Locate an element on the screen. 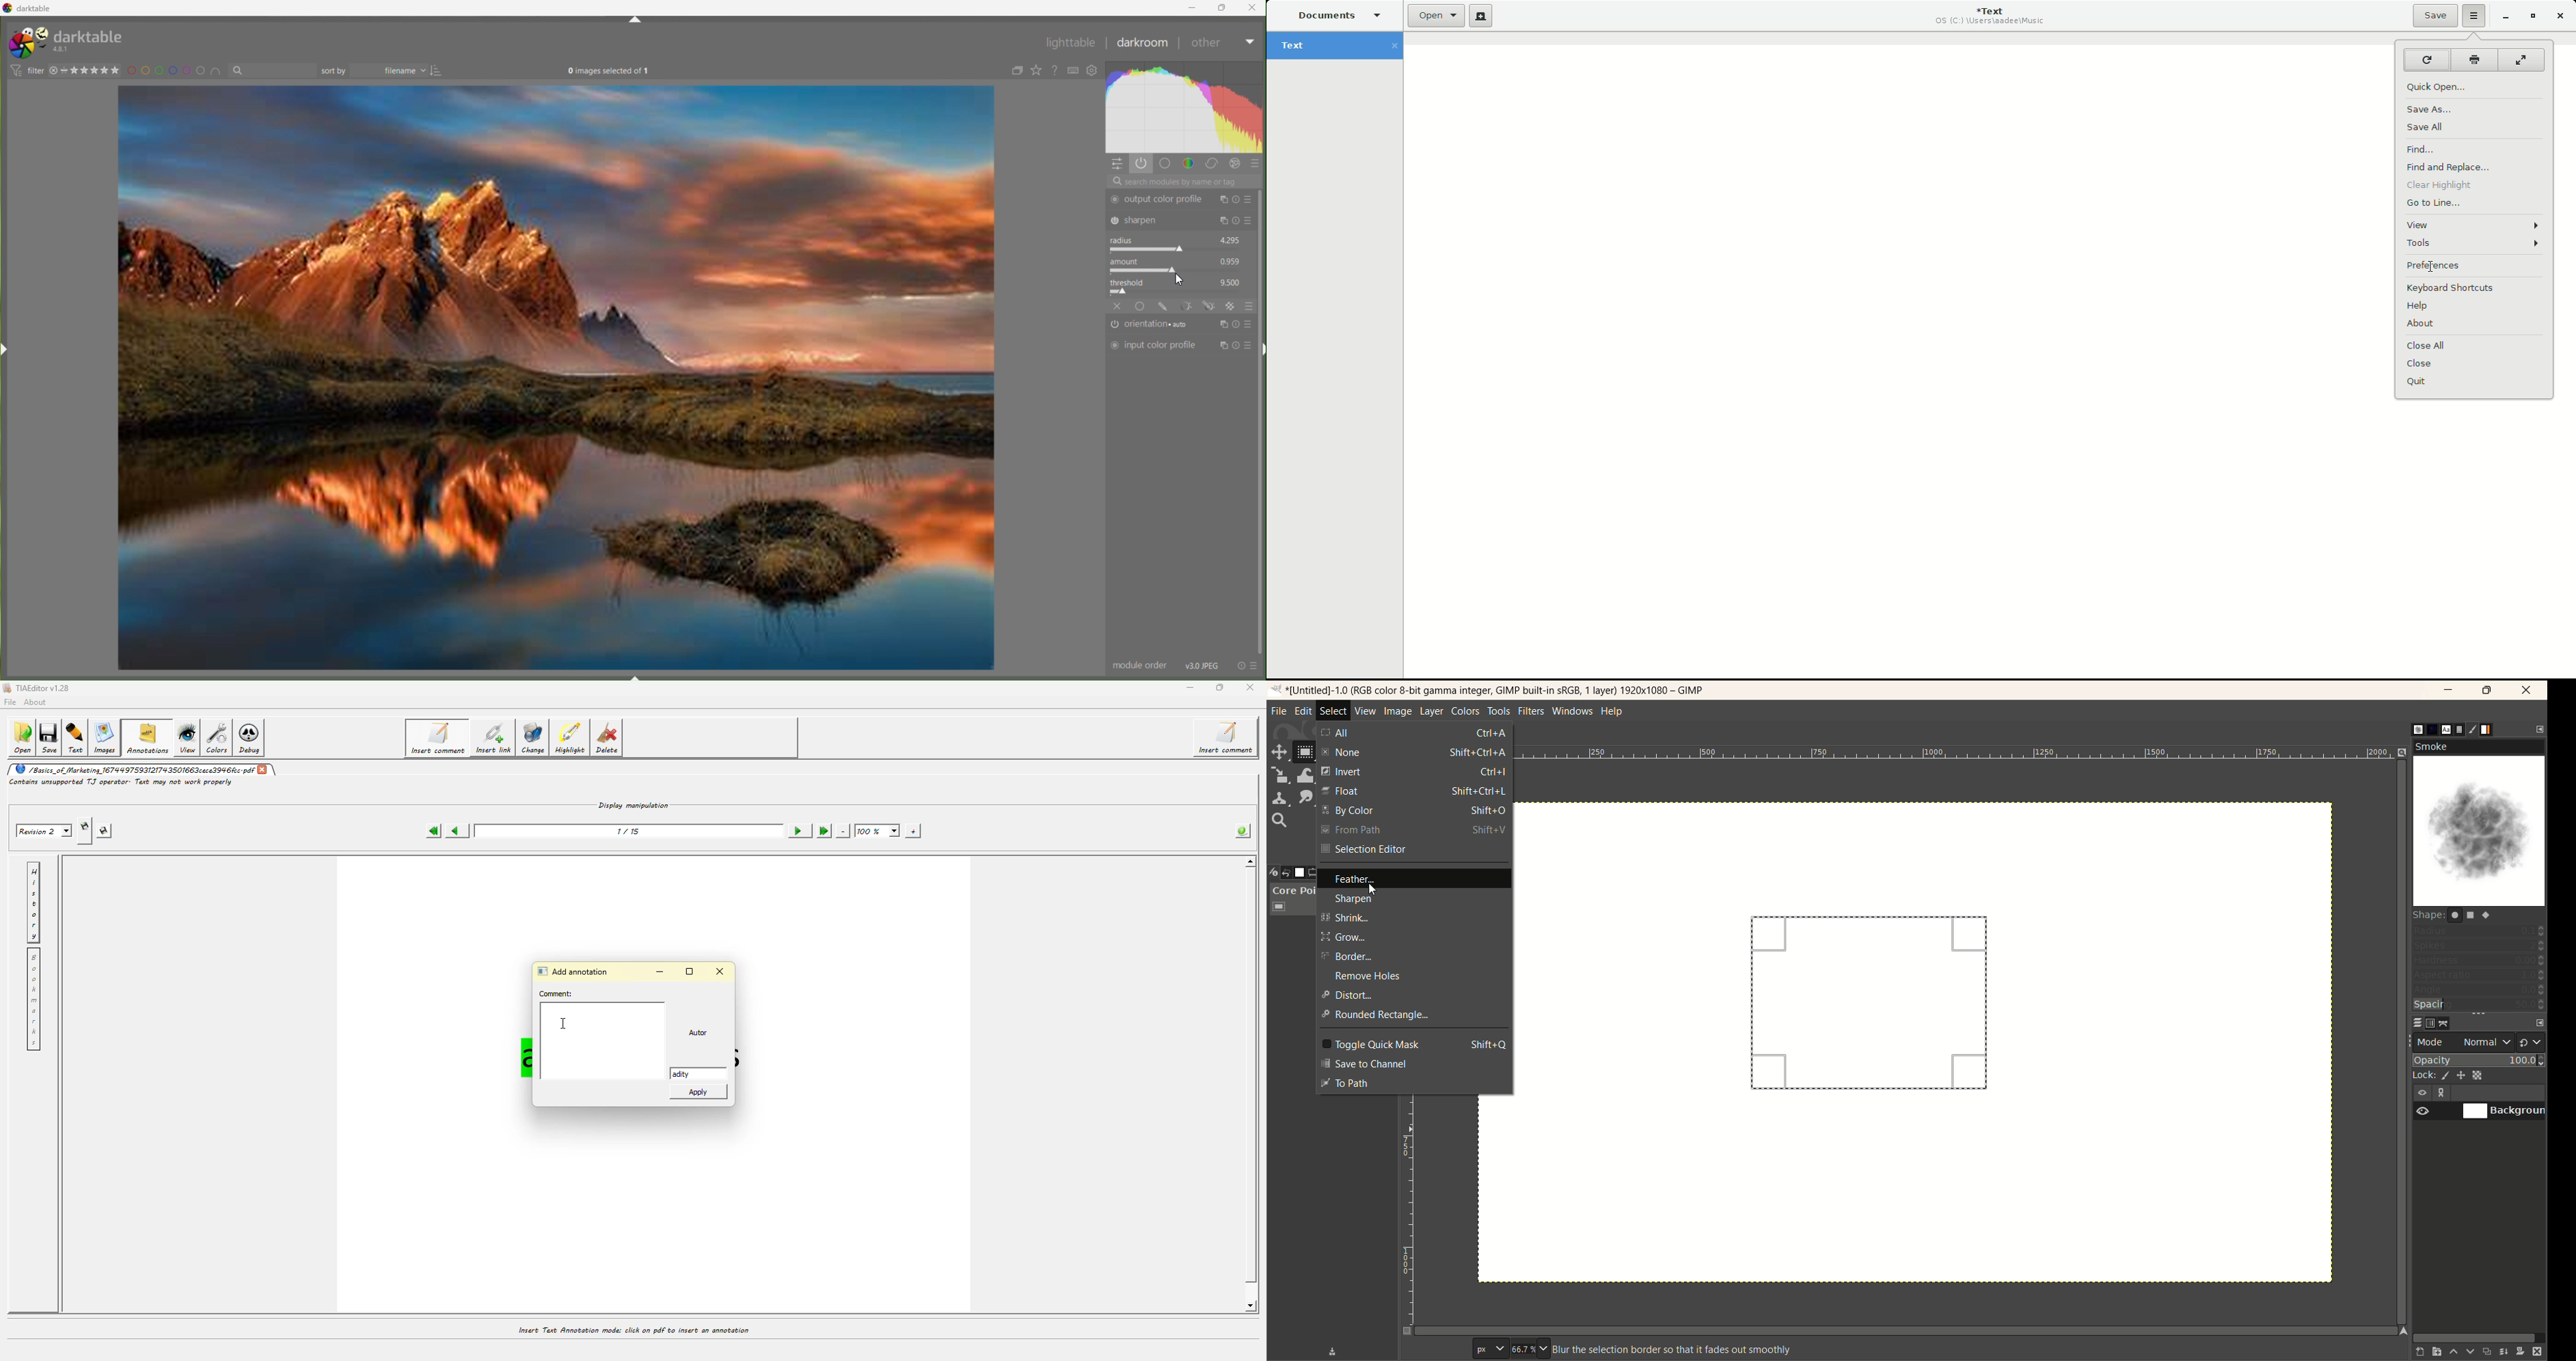  lock position and size is located at coordinates (2460, 1075).